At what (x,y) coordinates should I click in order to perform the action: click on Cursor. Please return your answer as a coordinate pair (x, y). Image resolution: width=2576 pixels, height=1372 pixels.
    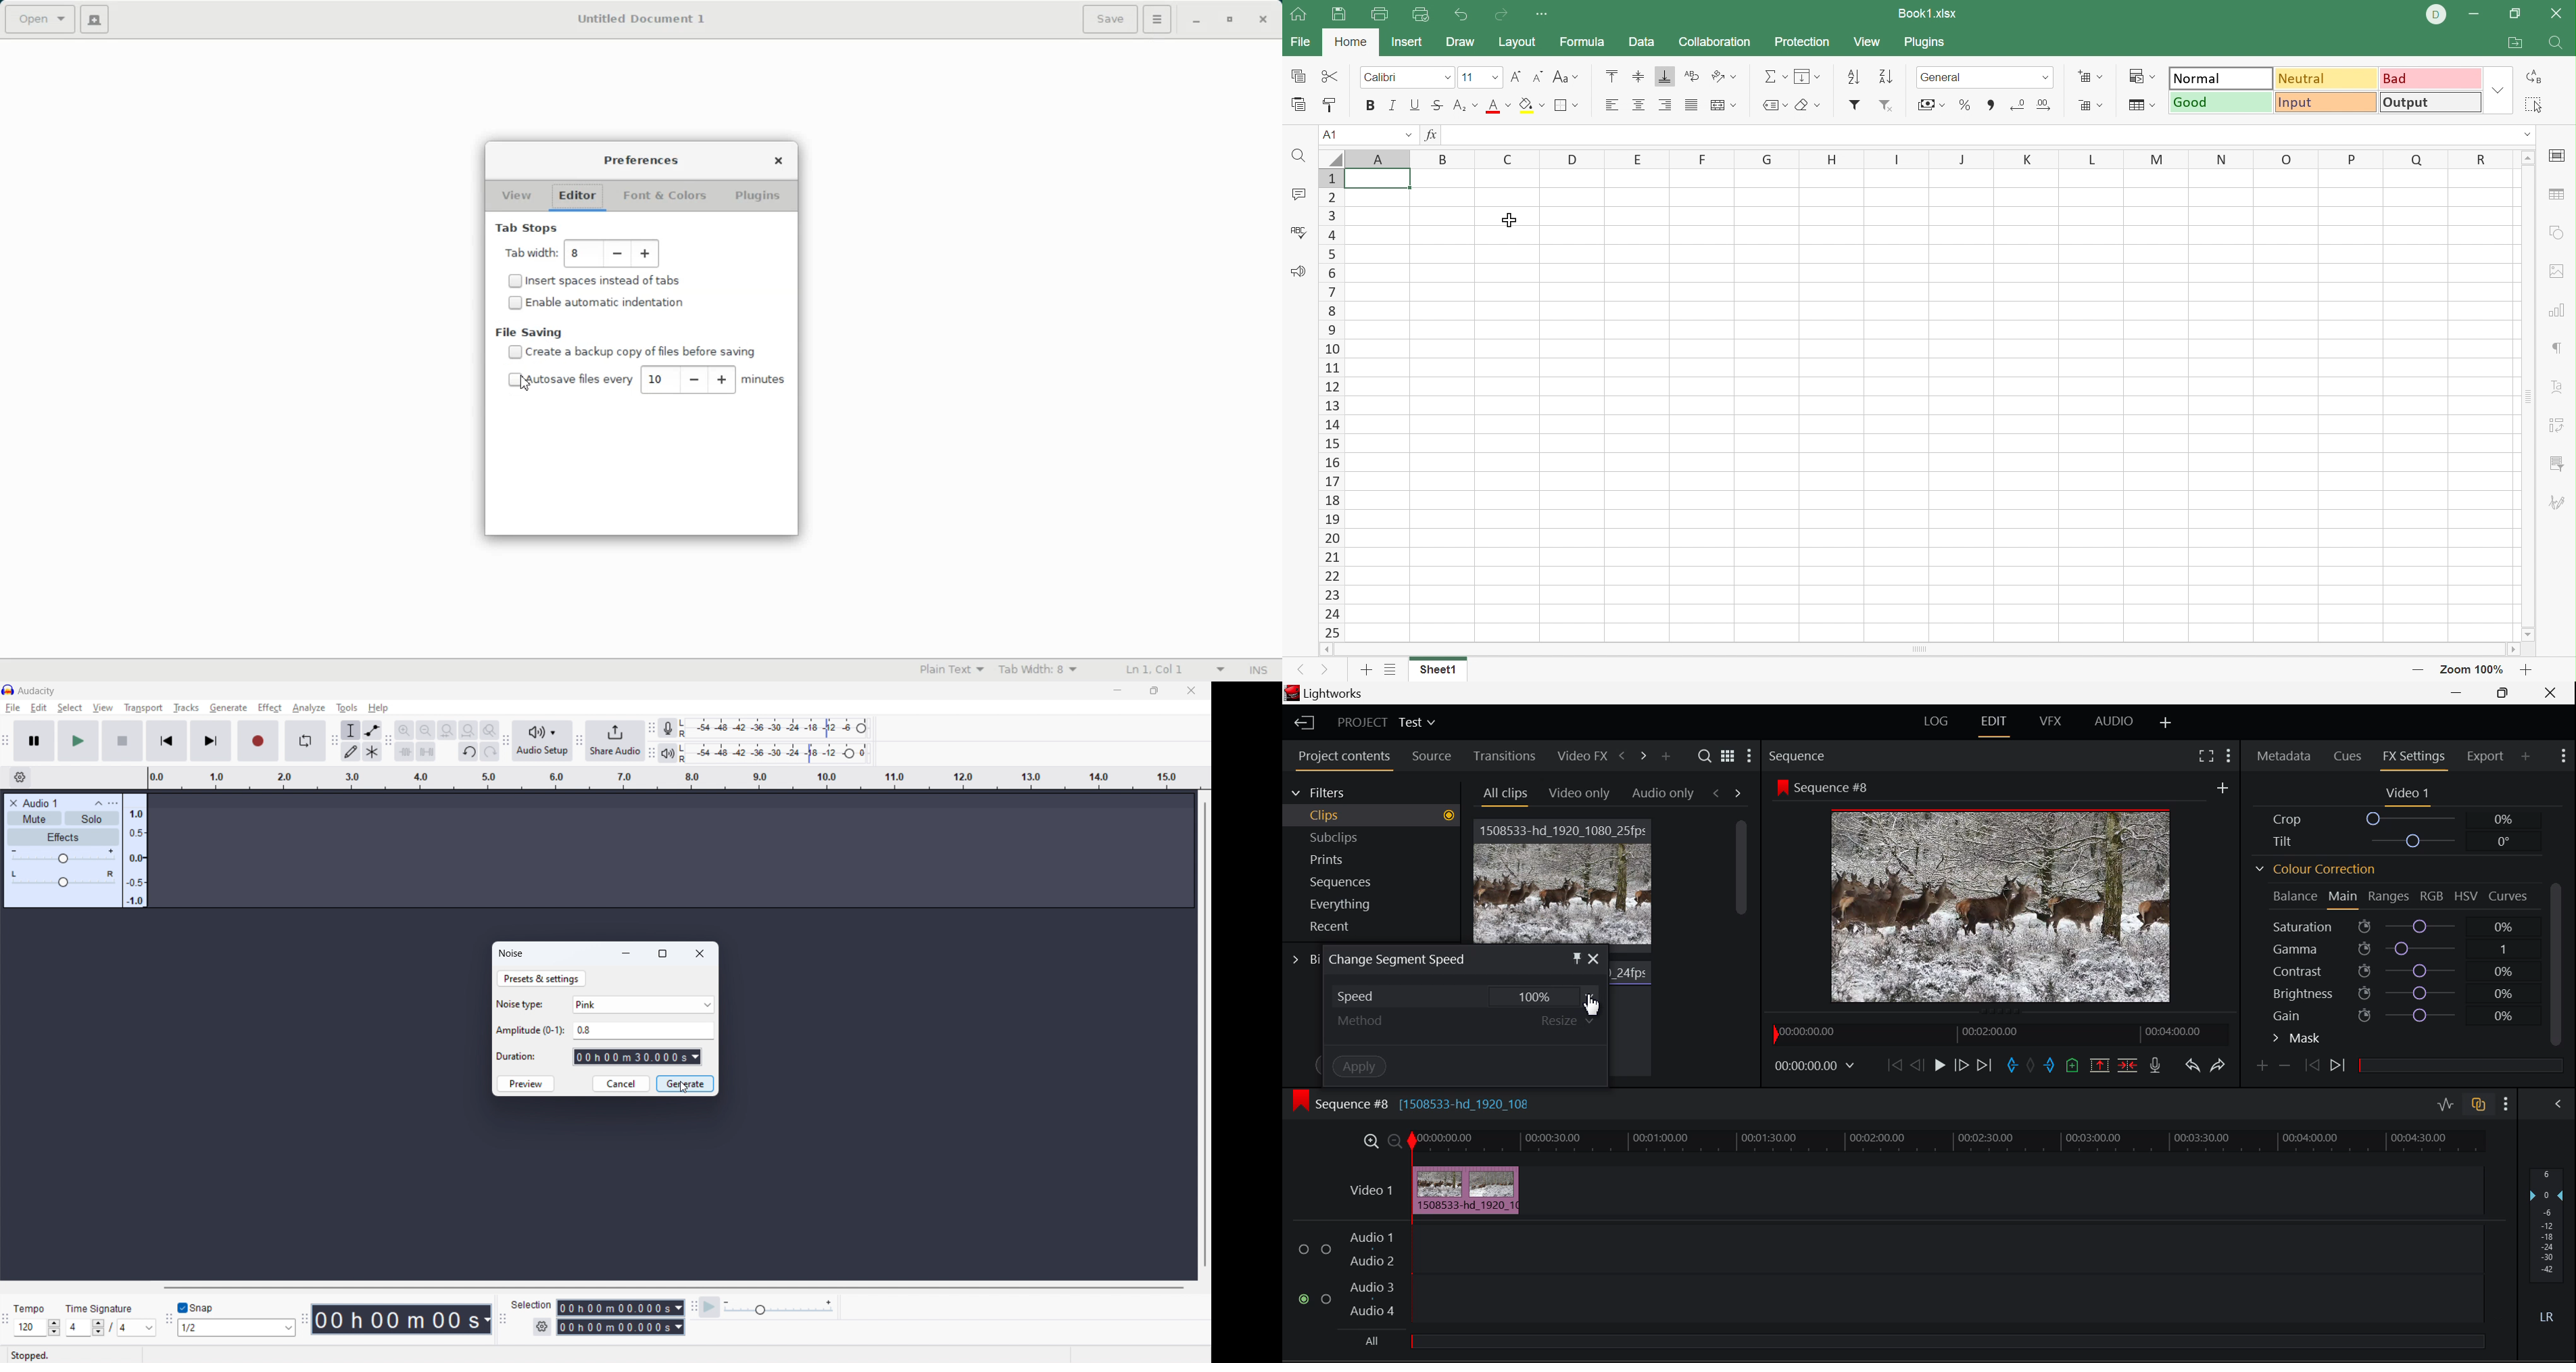
    Looking at the image, I should click on (524, 383).